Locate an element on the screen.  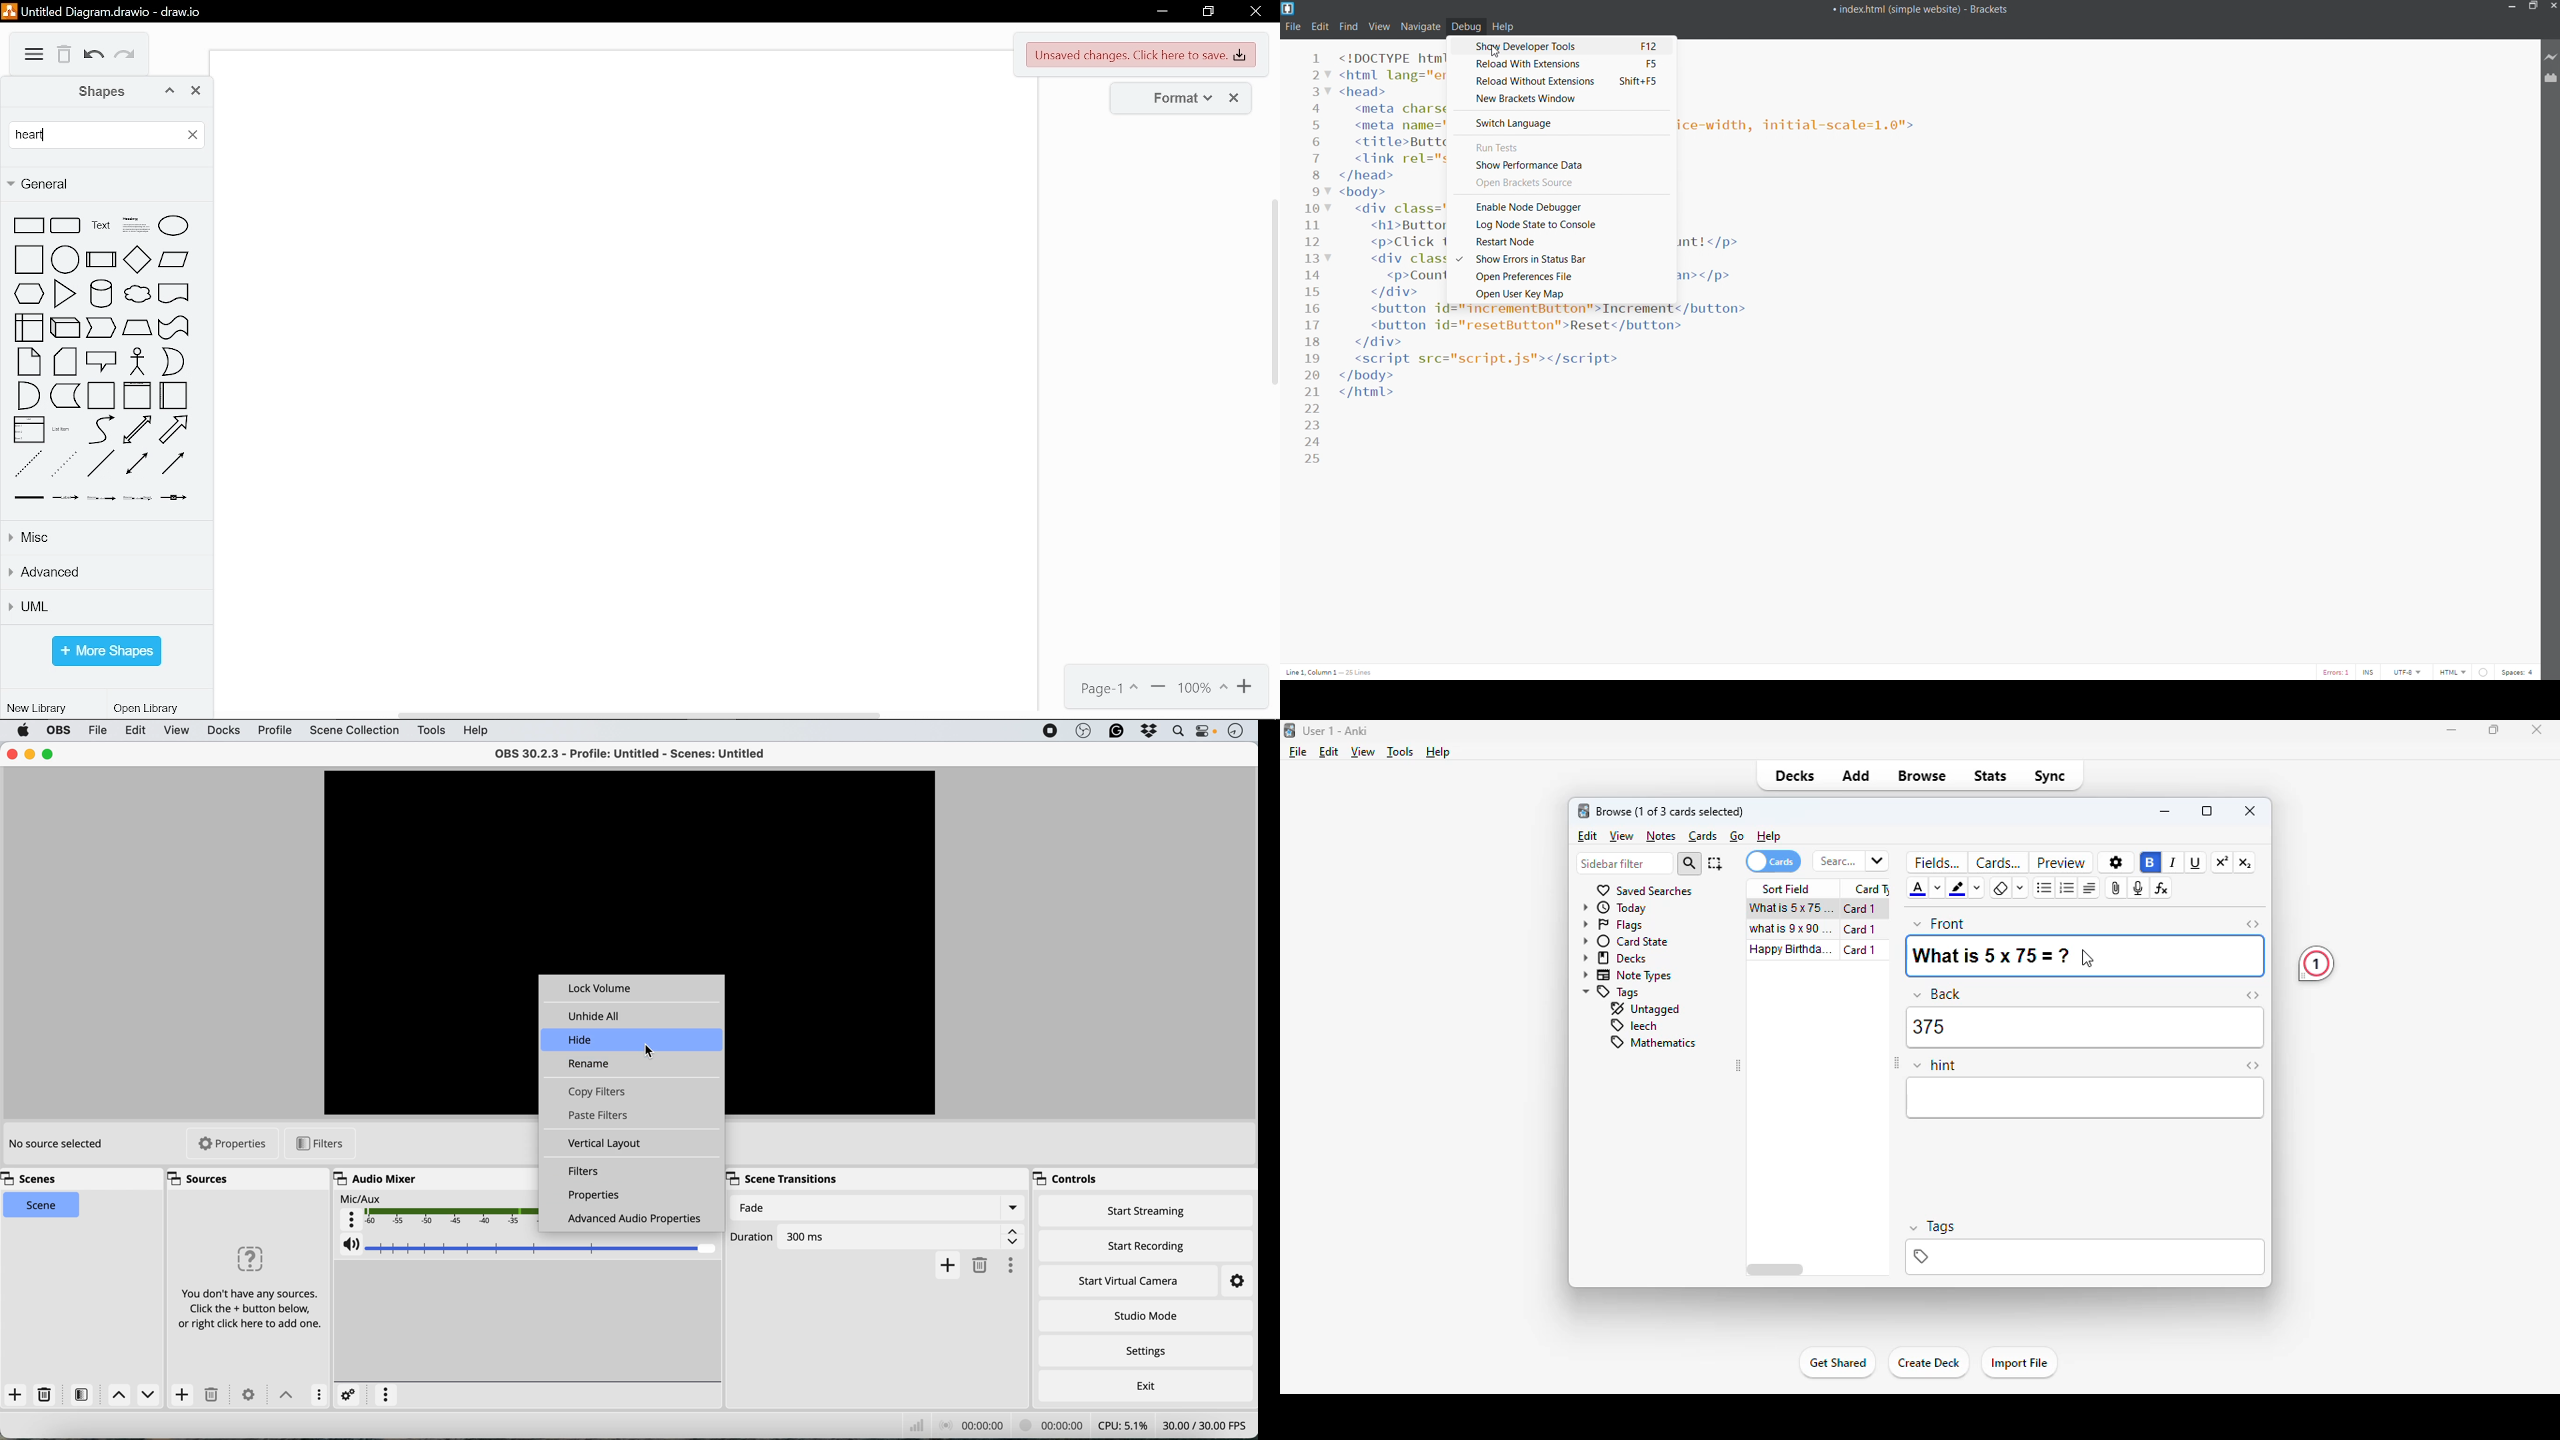
help is located at coordinates (1438, 753).